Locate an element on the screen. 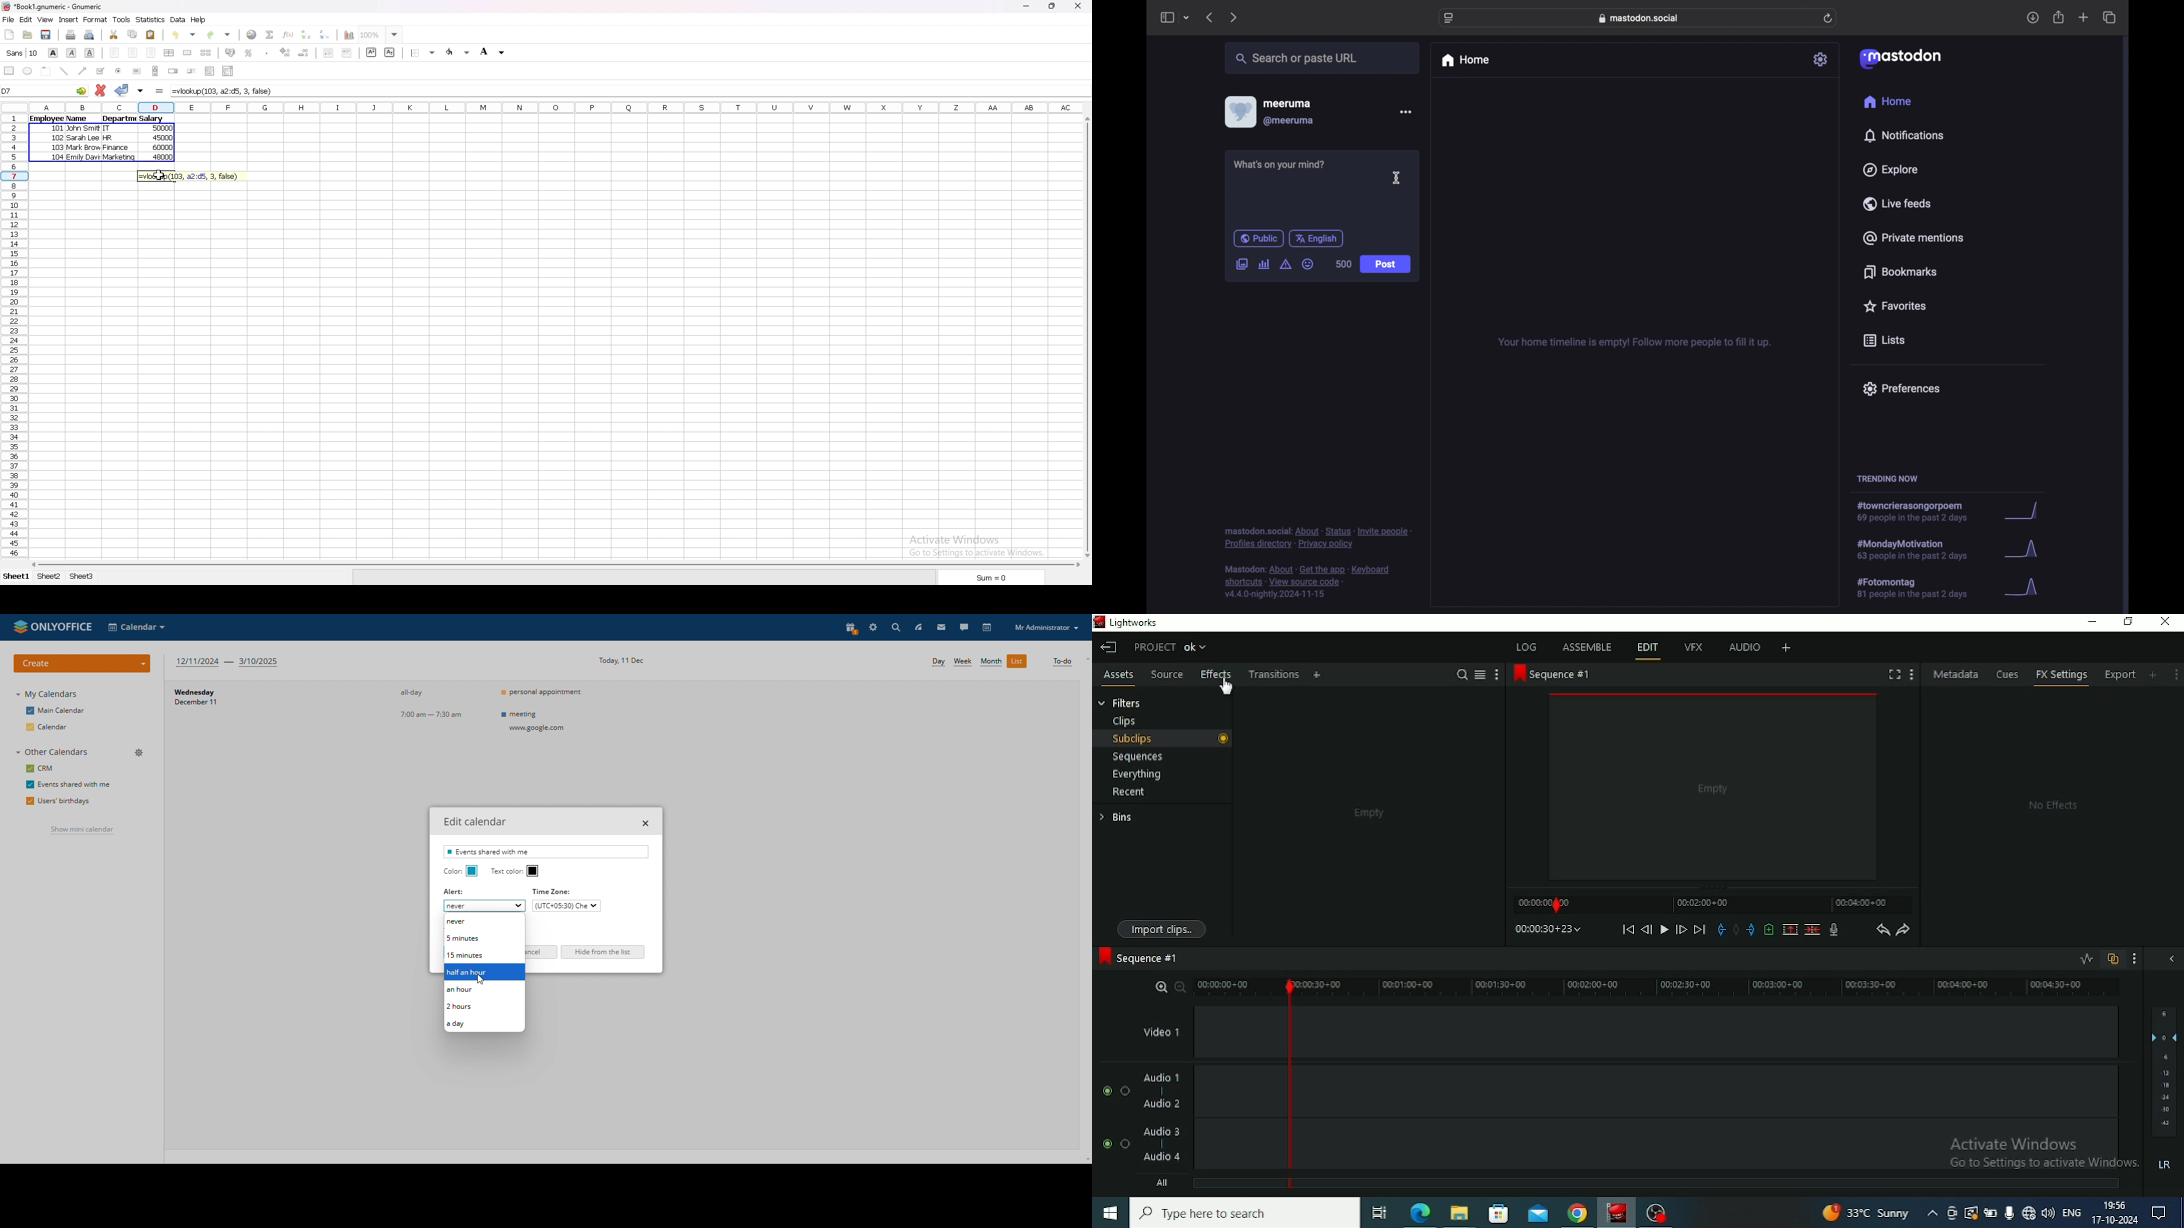 This screenshot has height=1232, width=2184. File Explorer is located at coordinates (1461, 1213).